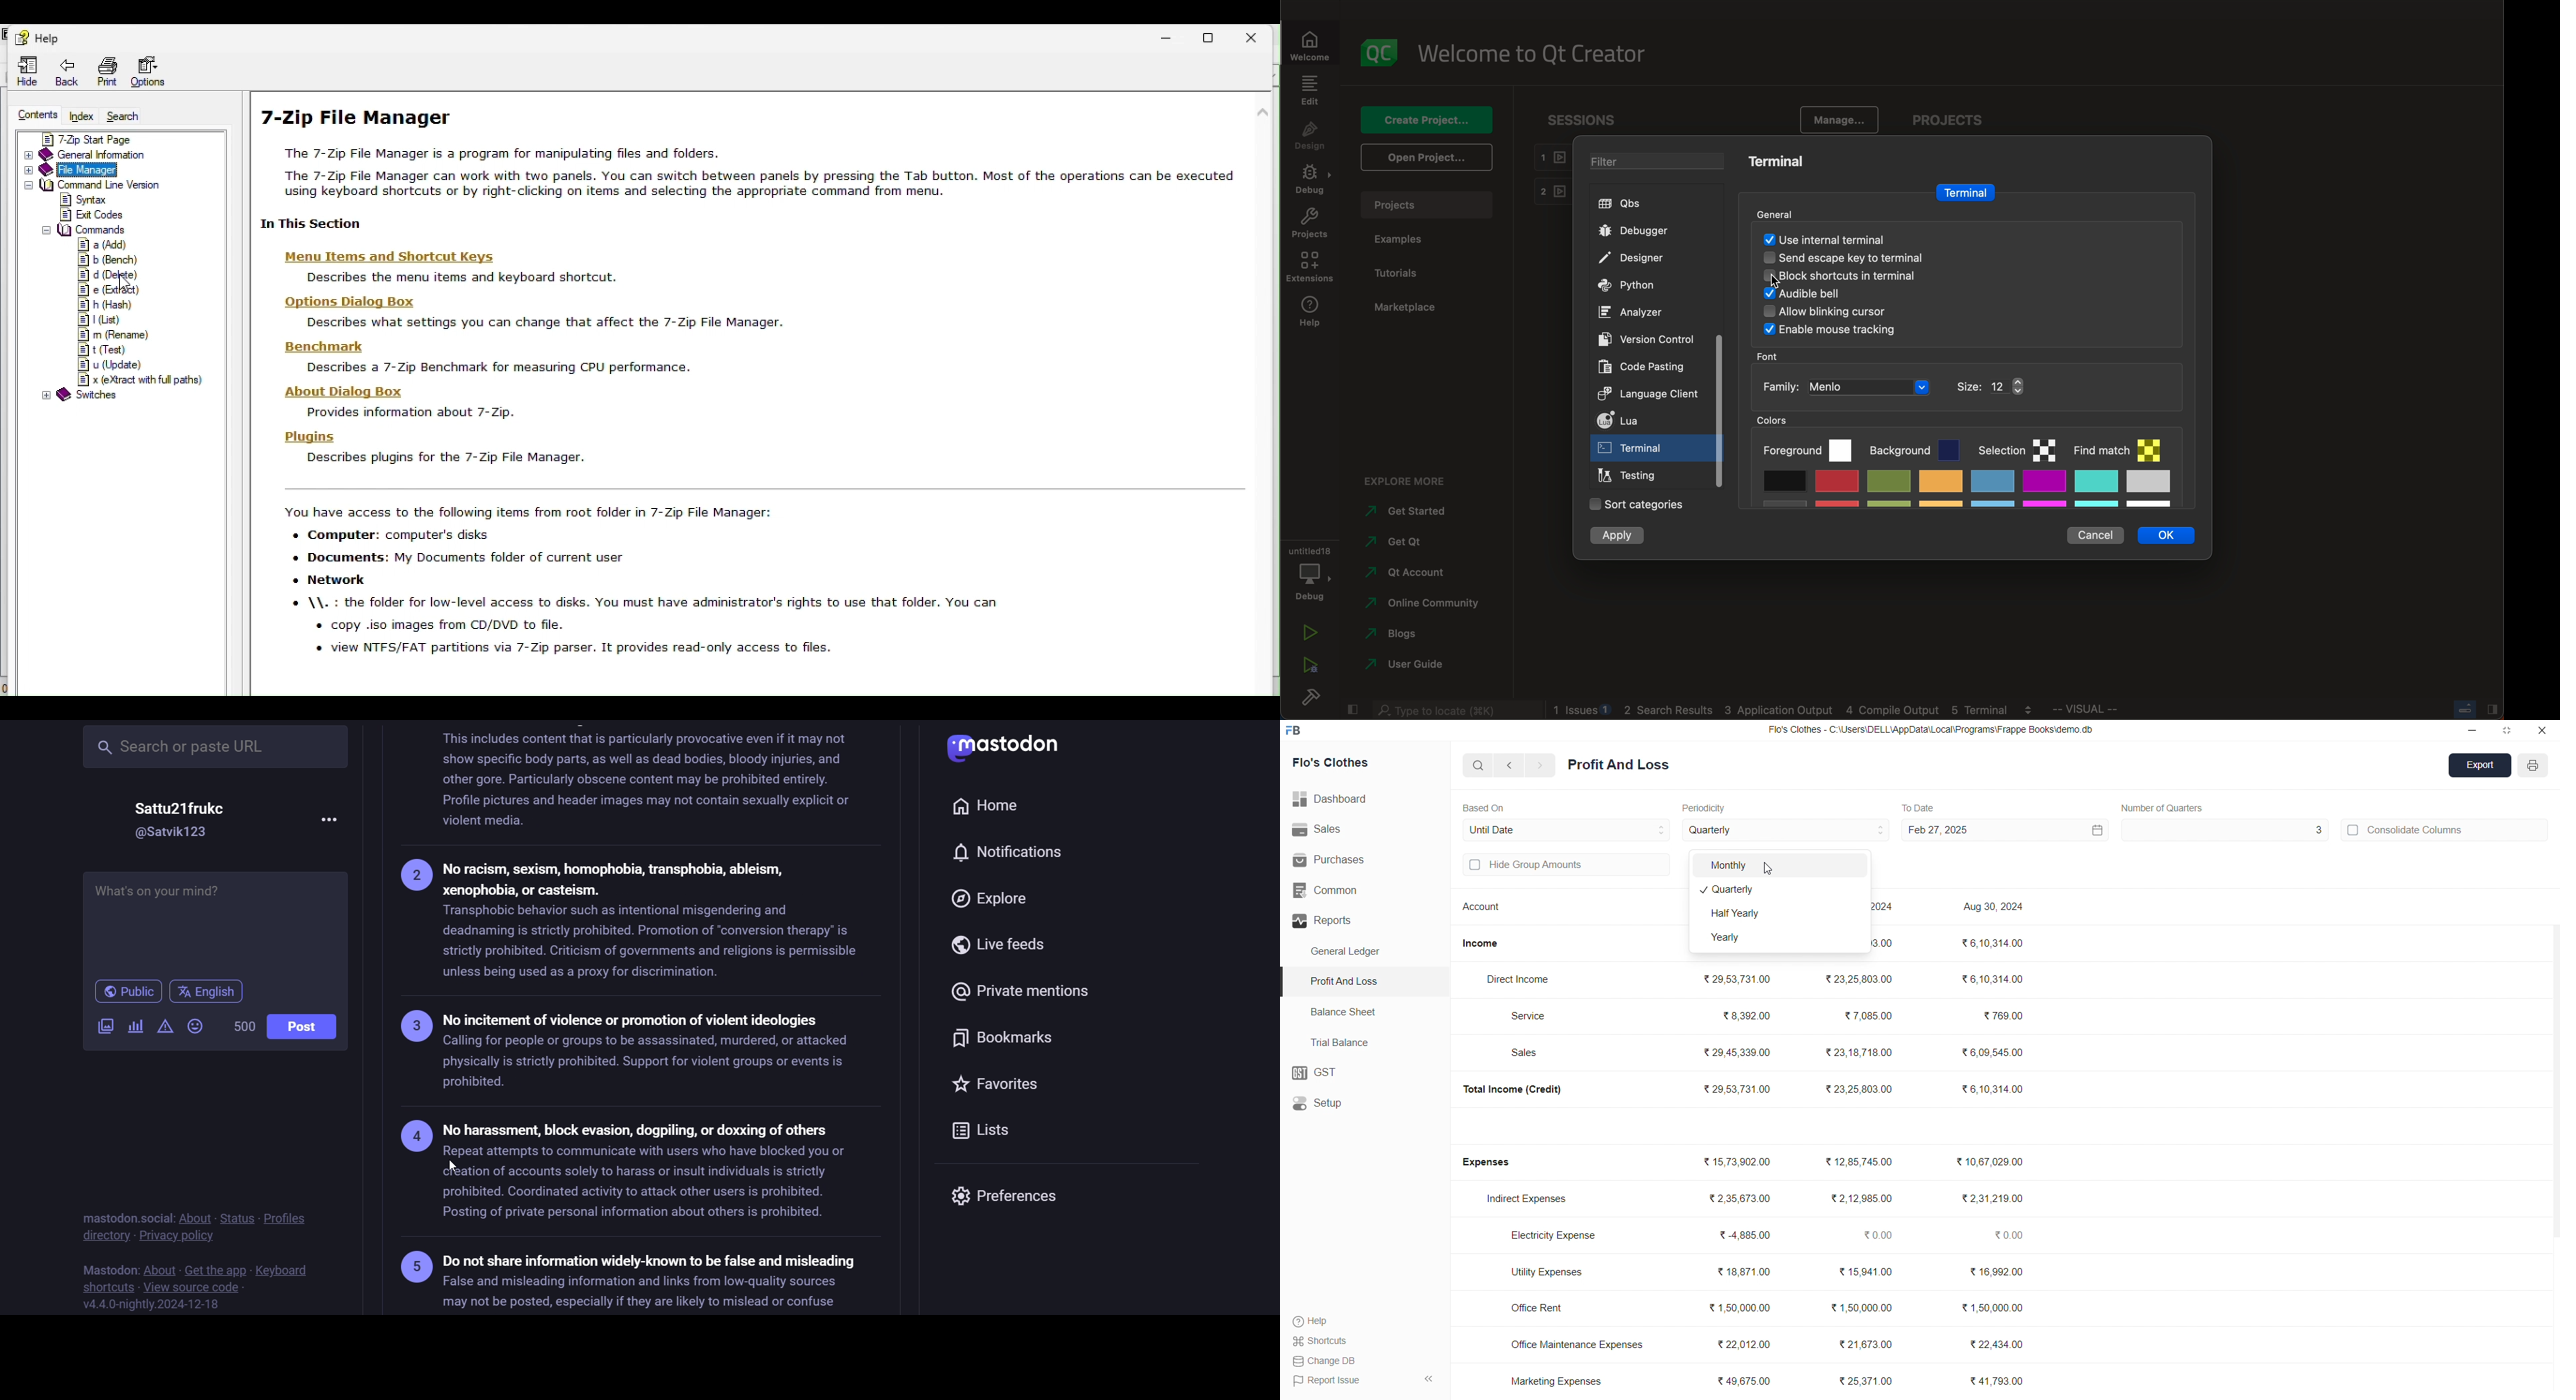 Image resolution: width=2576 pixels, height=1400 pixels. What do you see at coordinates (1327, 1379) in the screenshot?
I see `Report Issue` at bounding box center [1327, 1379].